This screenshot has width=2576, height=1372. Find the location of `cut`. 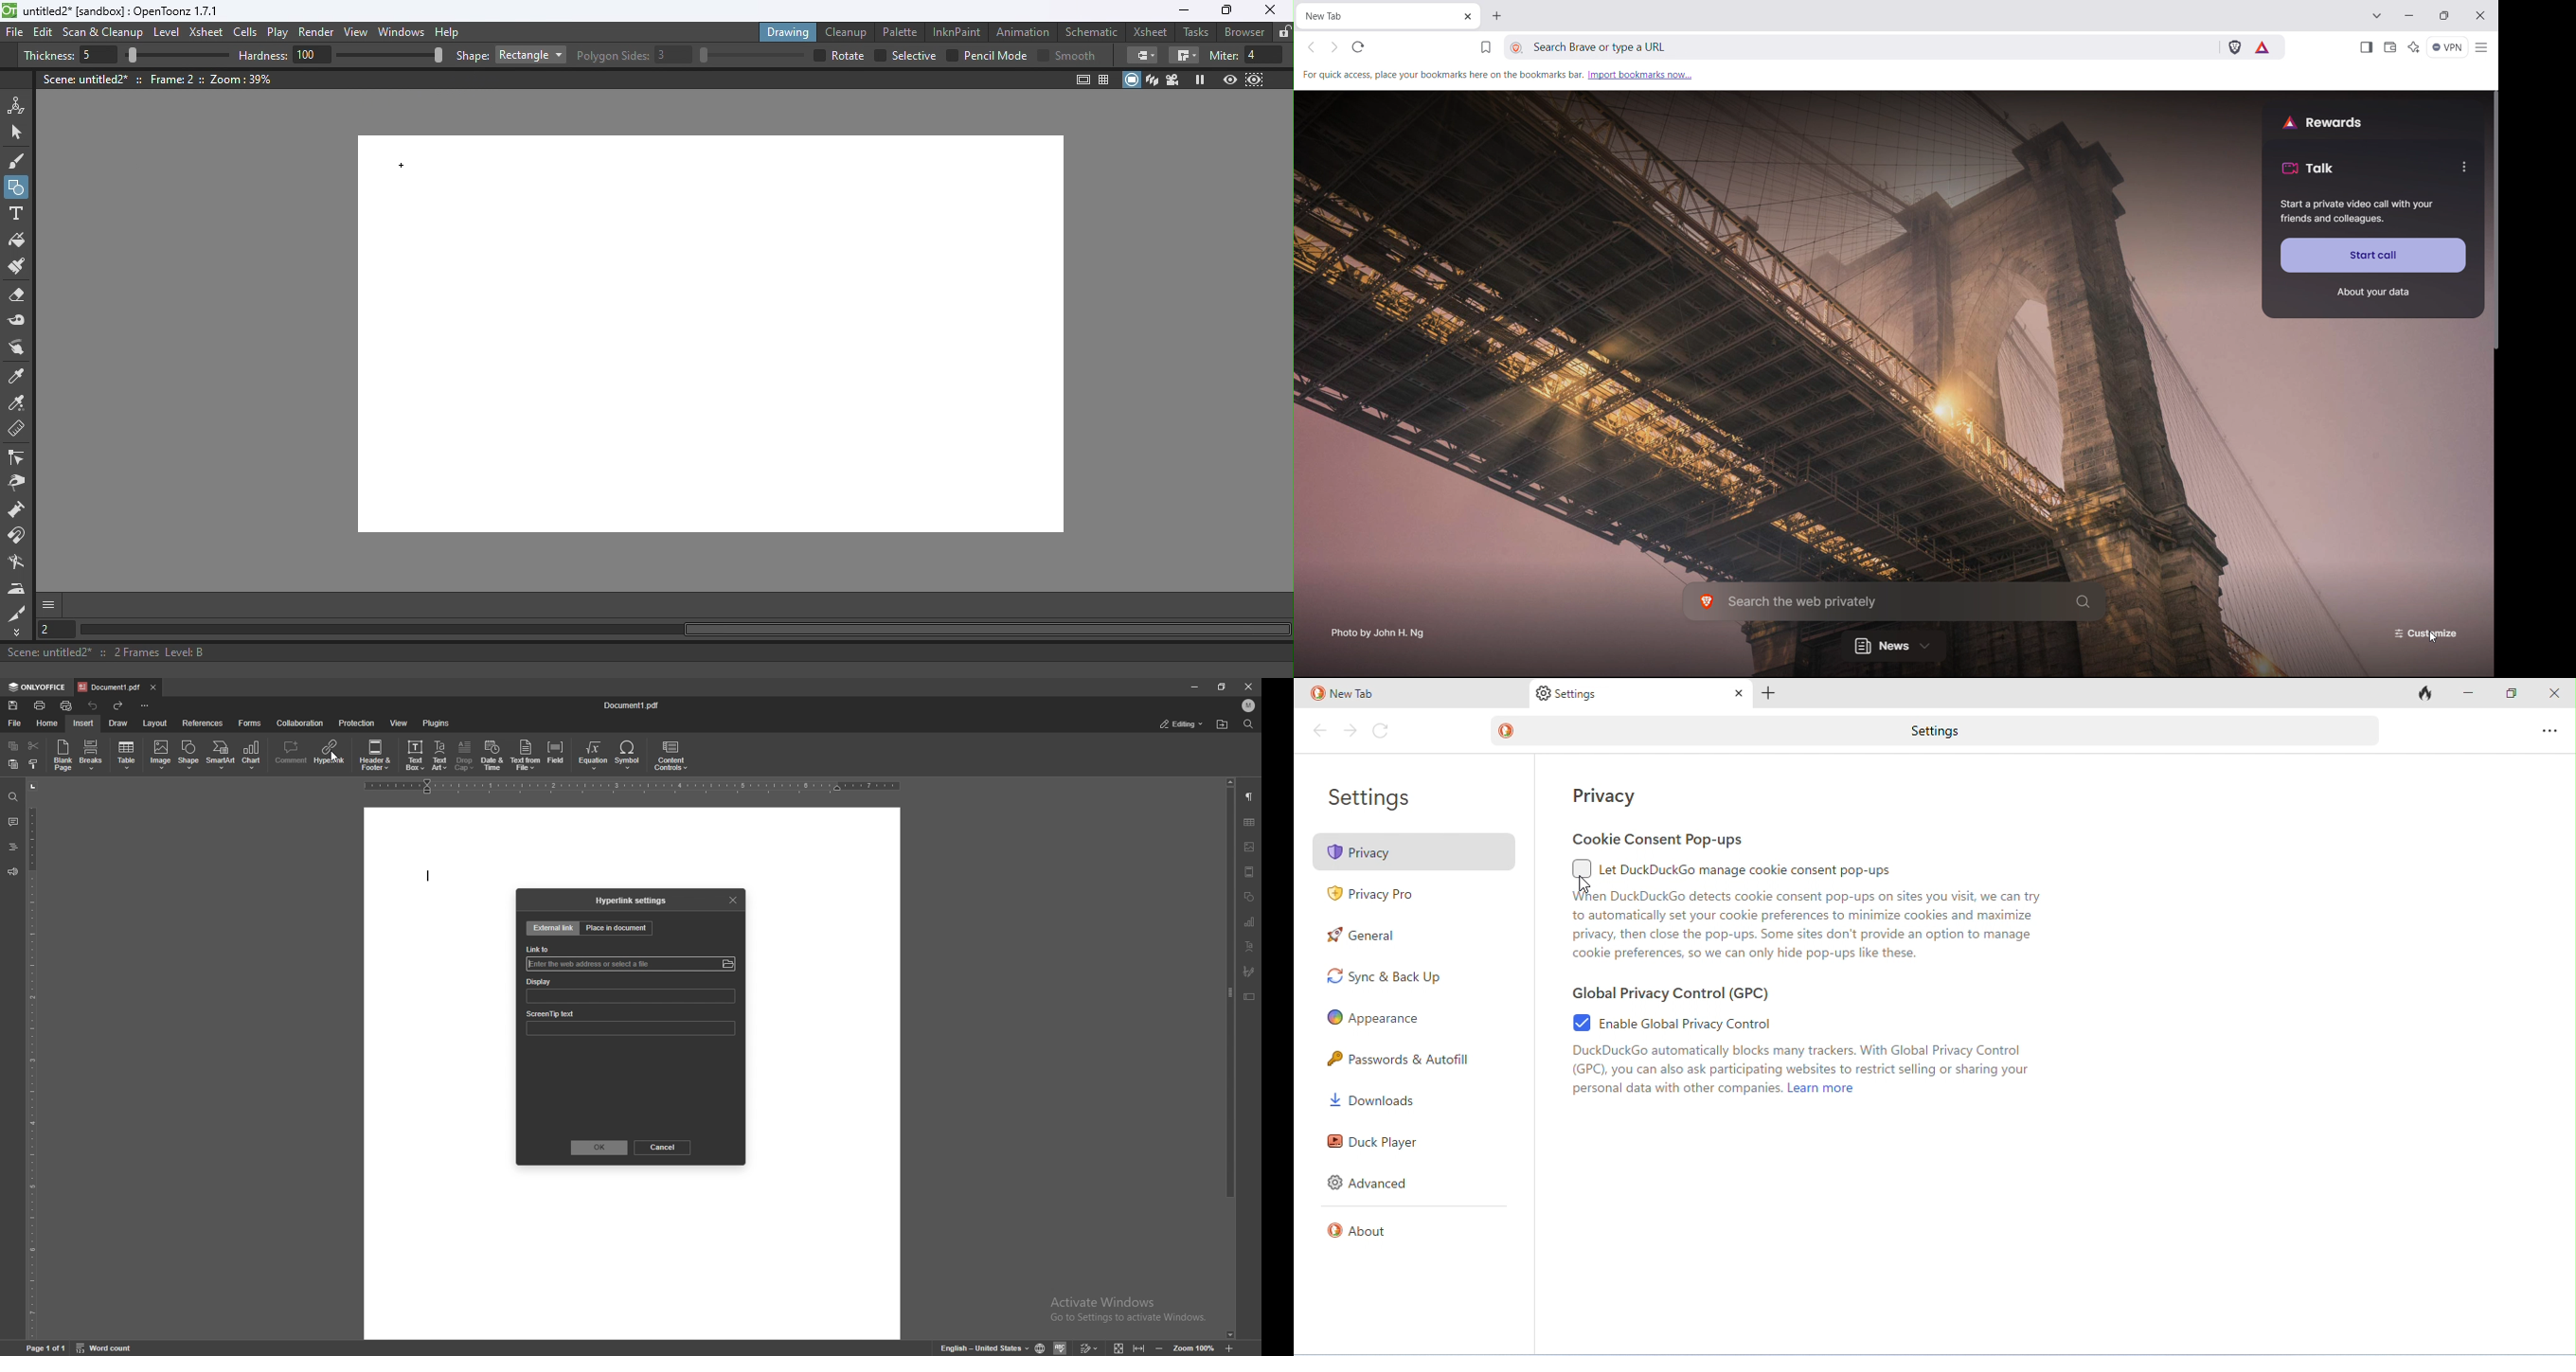

cut is located at coordinates (34, 746).